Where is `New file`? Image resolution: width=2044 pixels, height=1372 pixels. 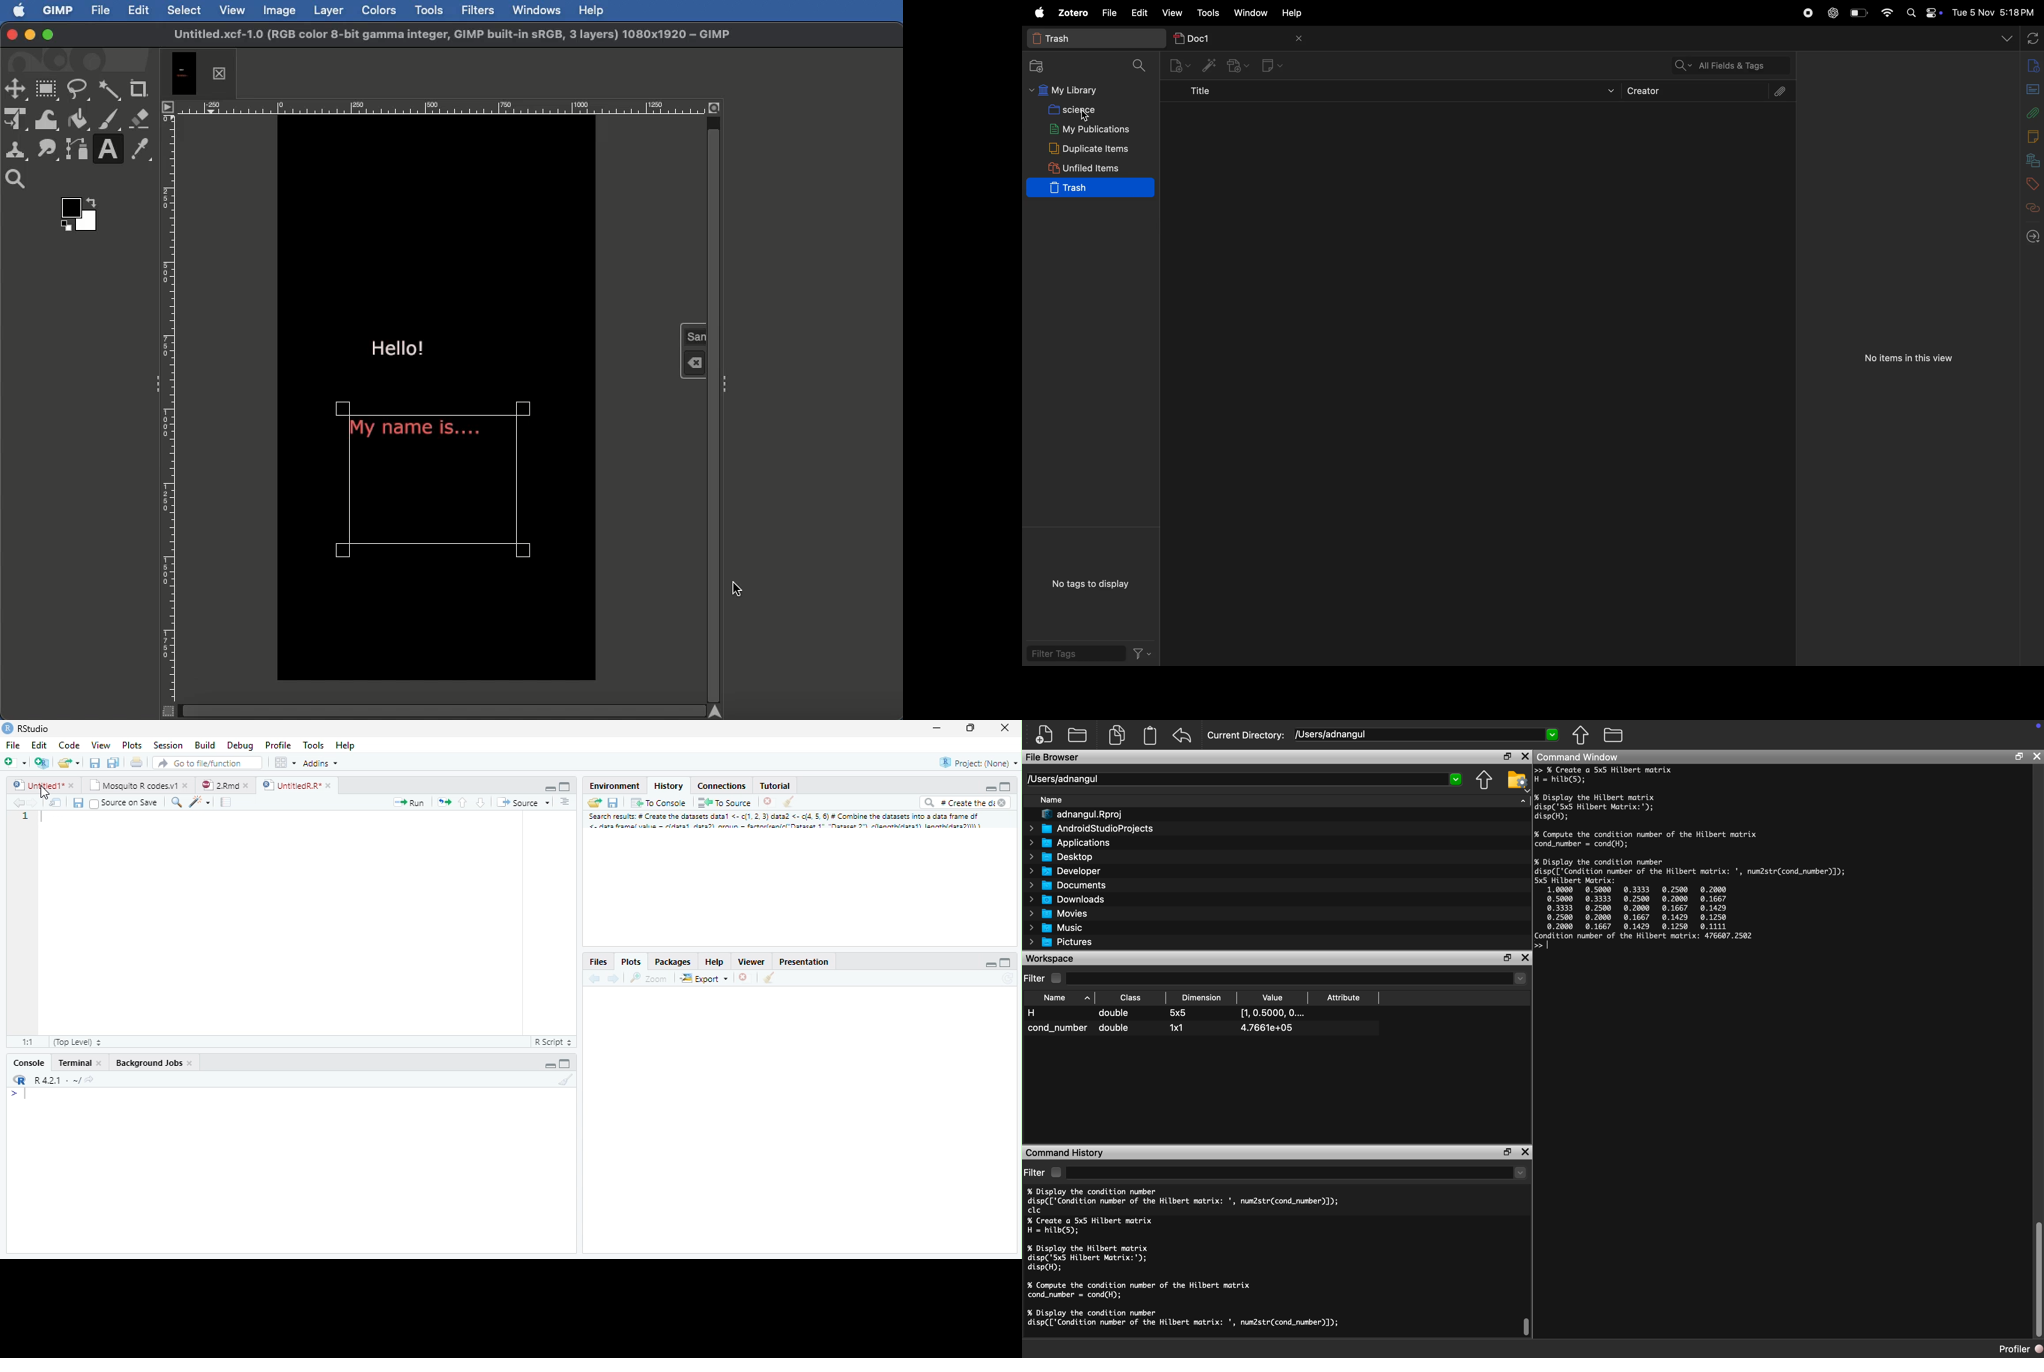
New file is located at coordinates (15, 761).